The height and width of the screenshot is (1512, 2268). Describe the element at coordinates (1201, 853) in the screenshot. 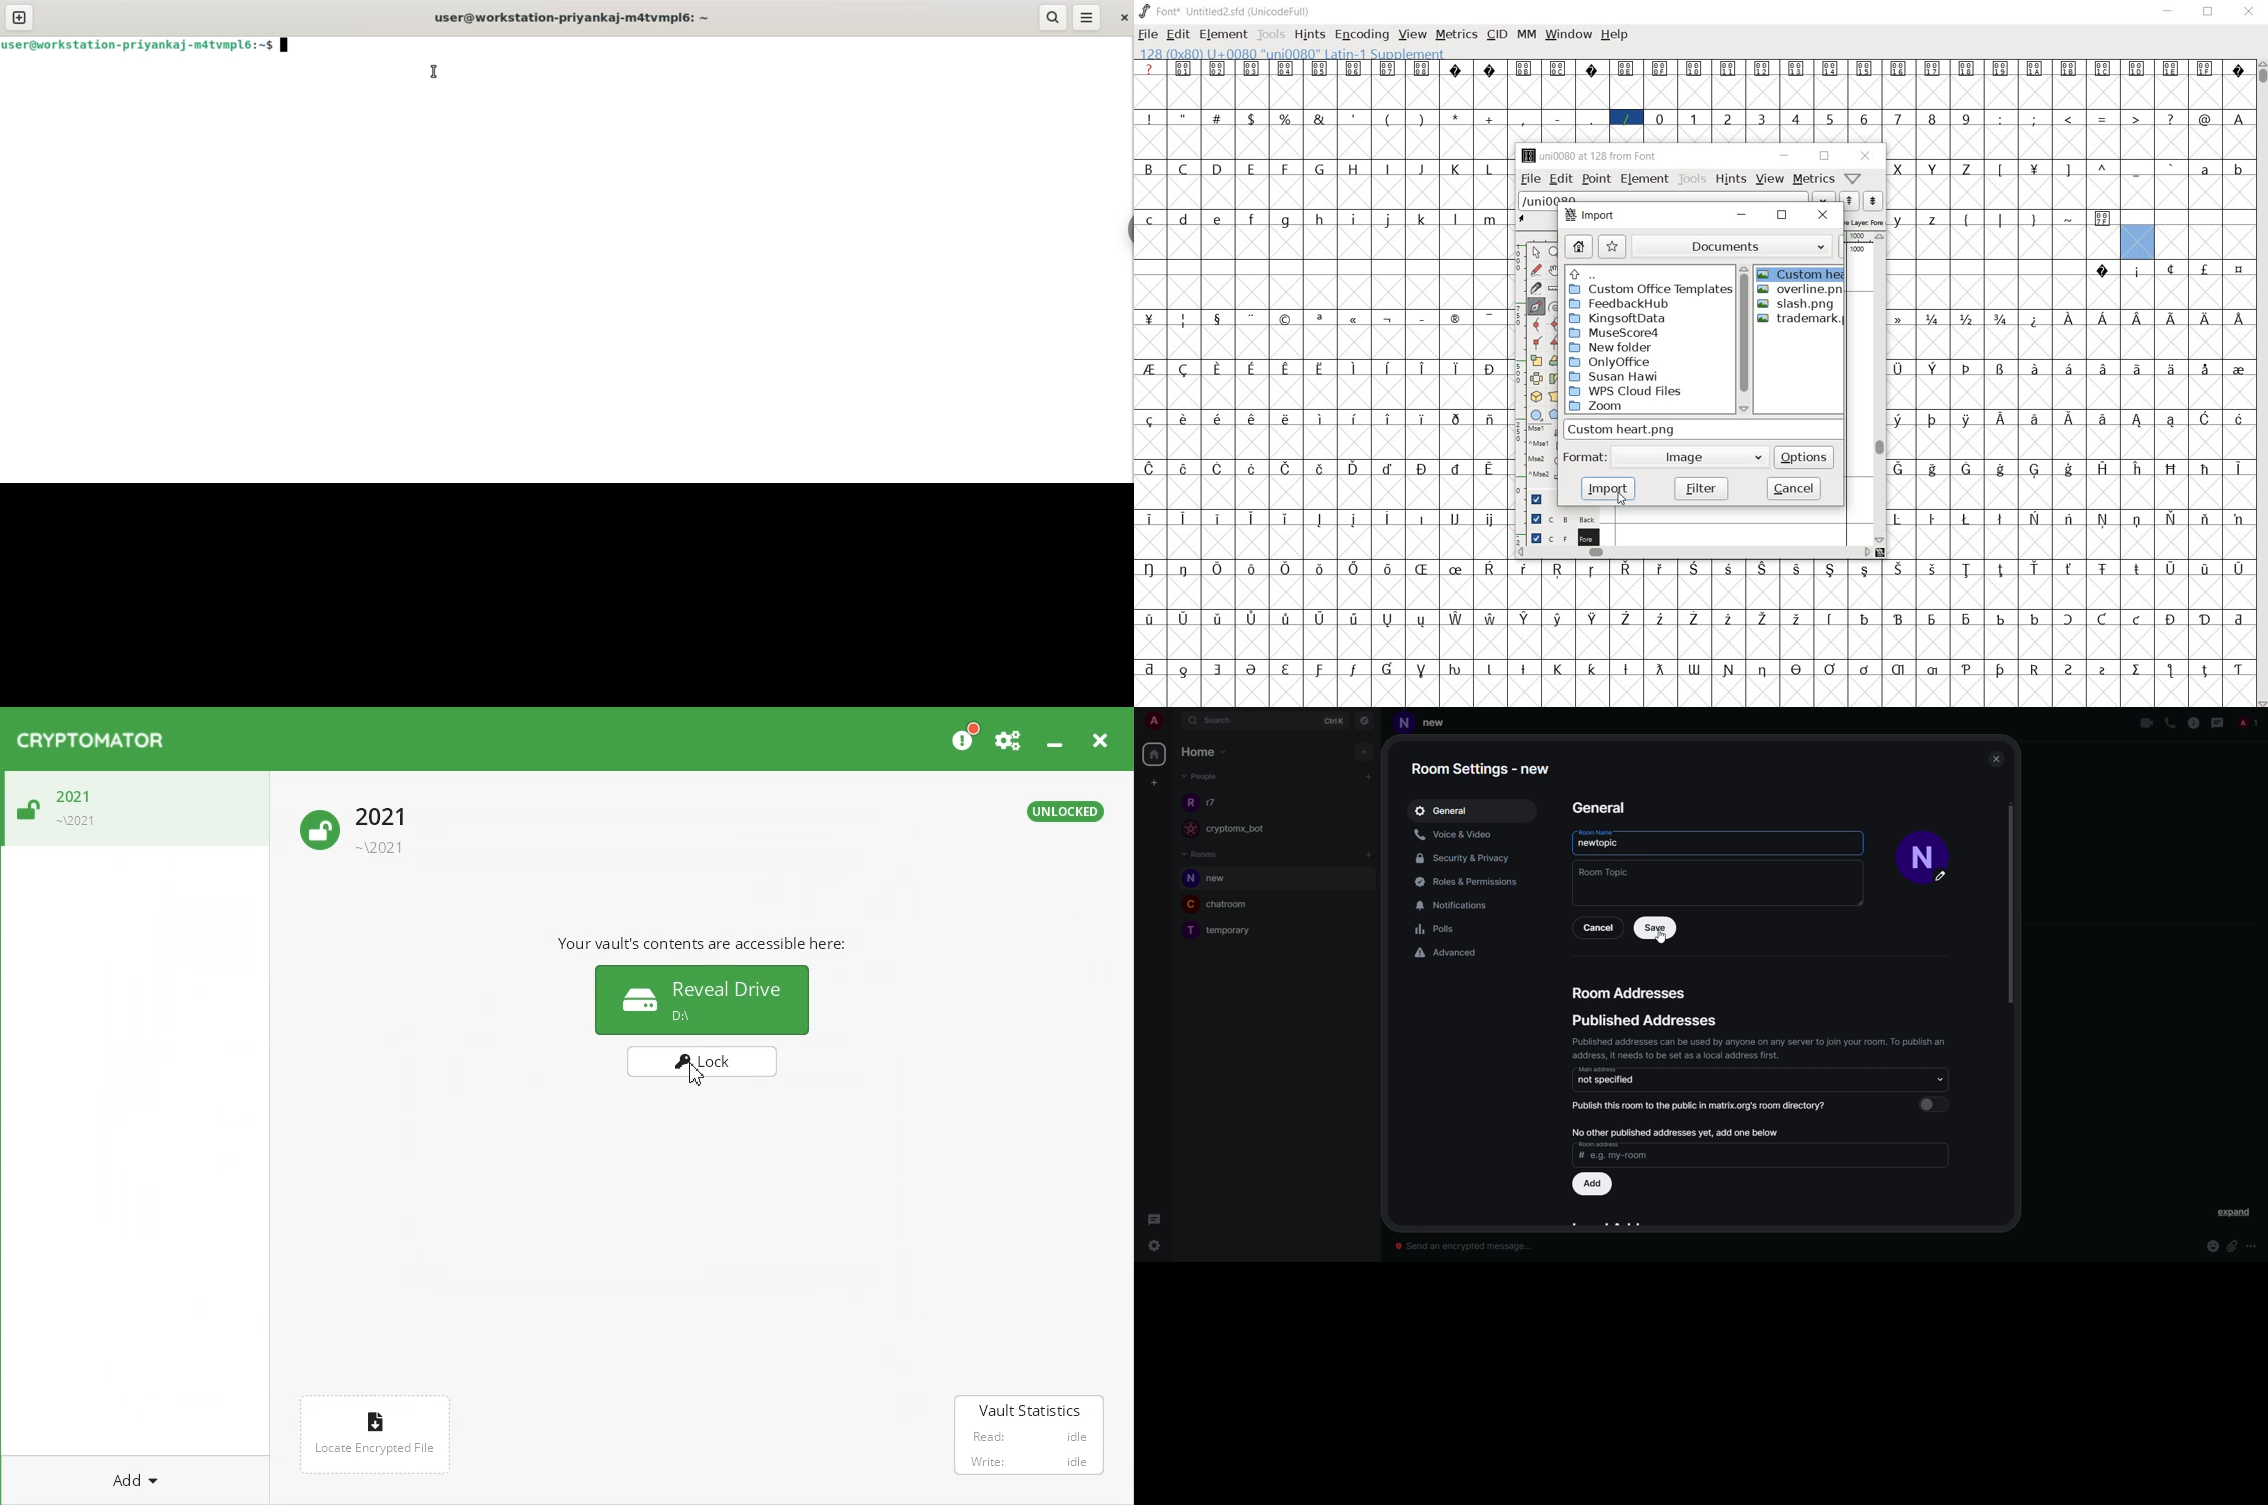

I see `rooms` at that location.